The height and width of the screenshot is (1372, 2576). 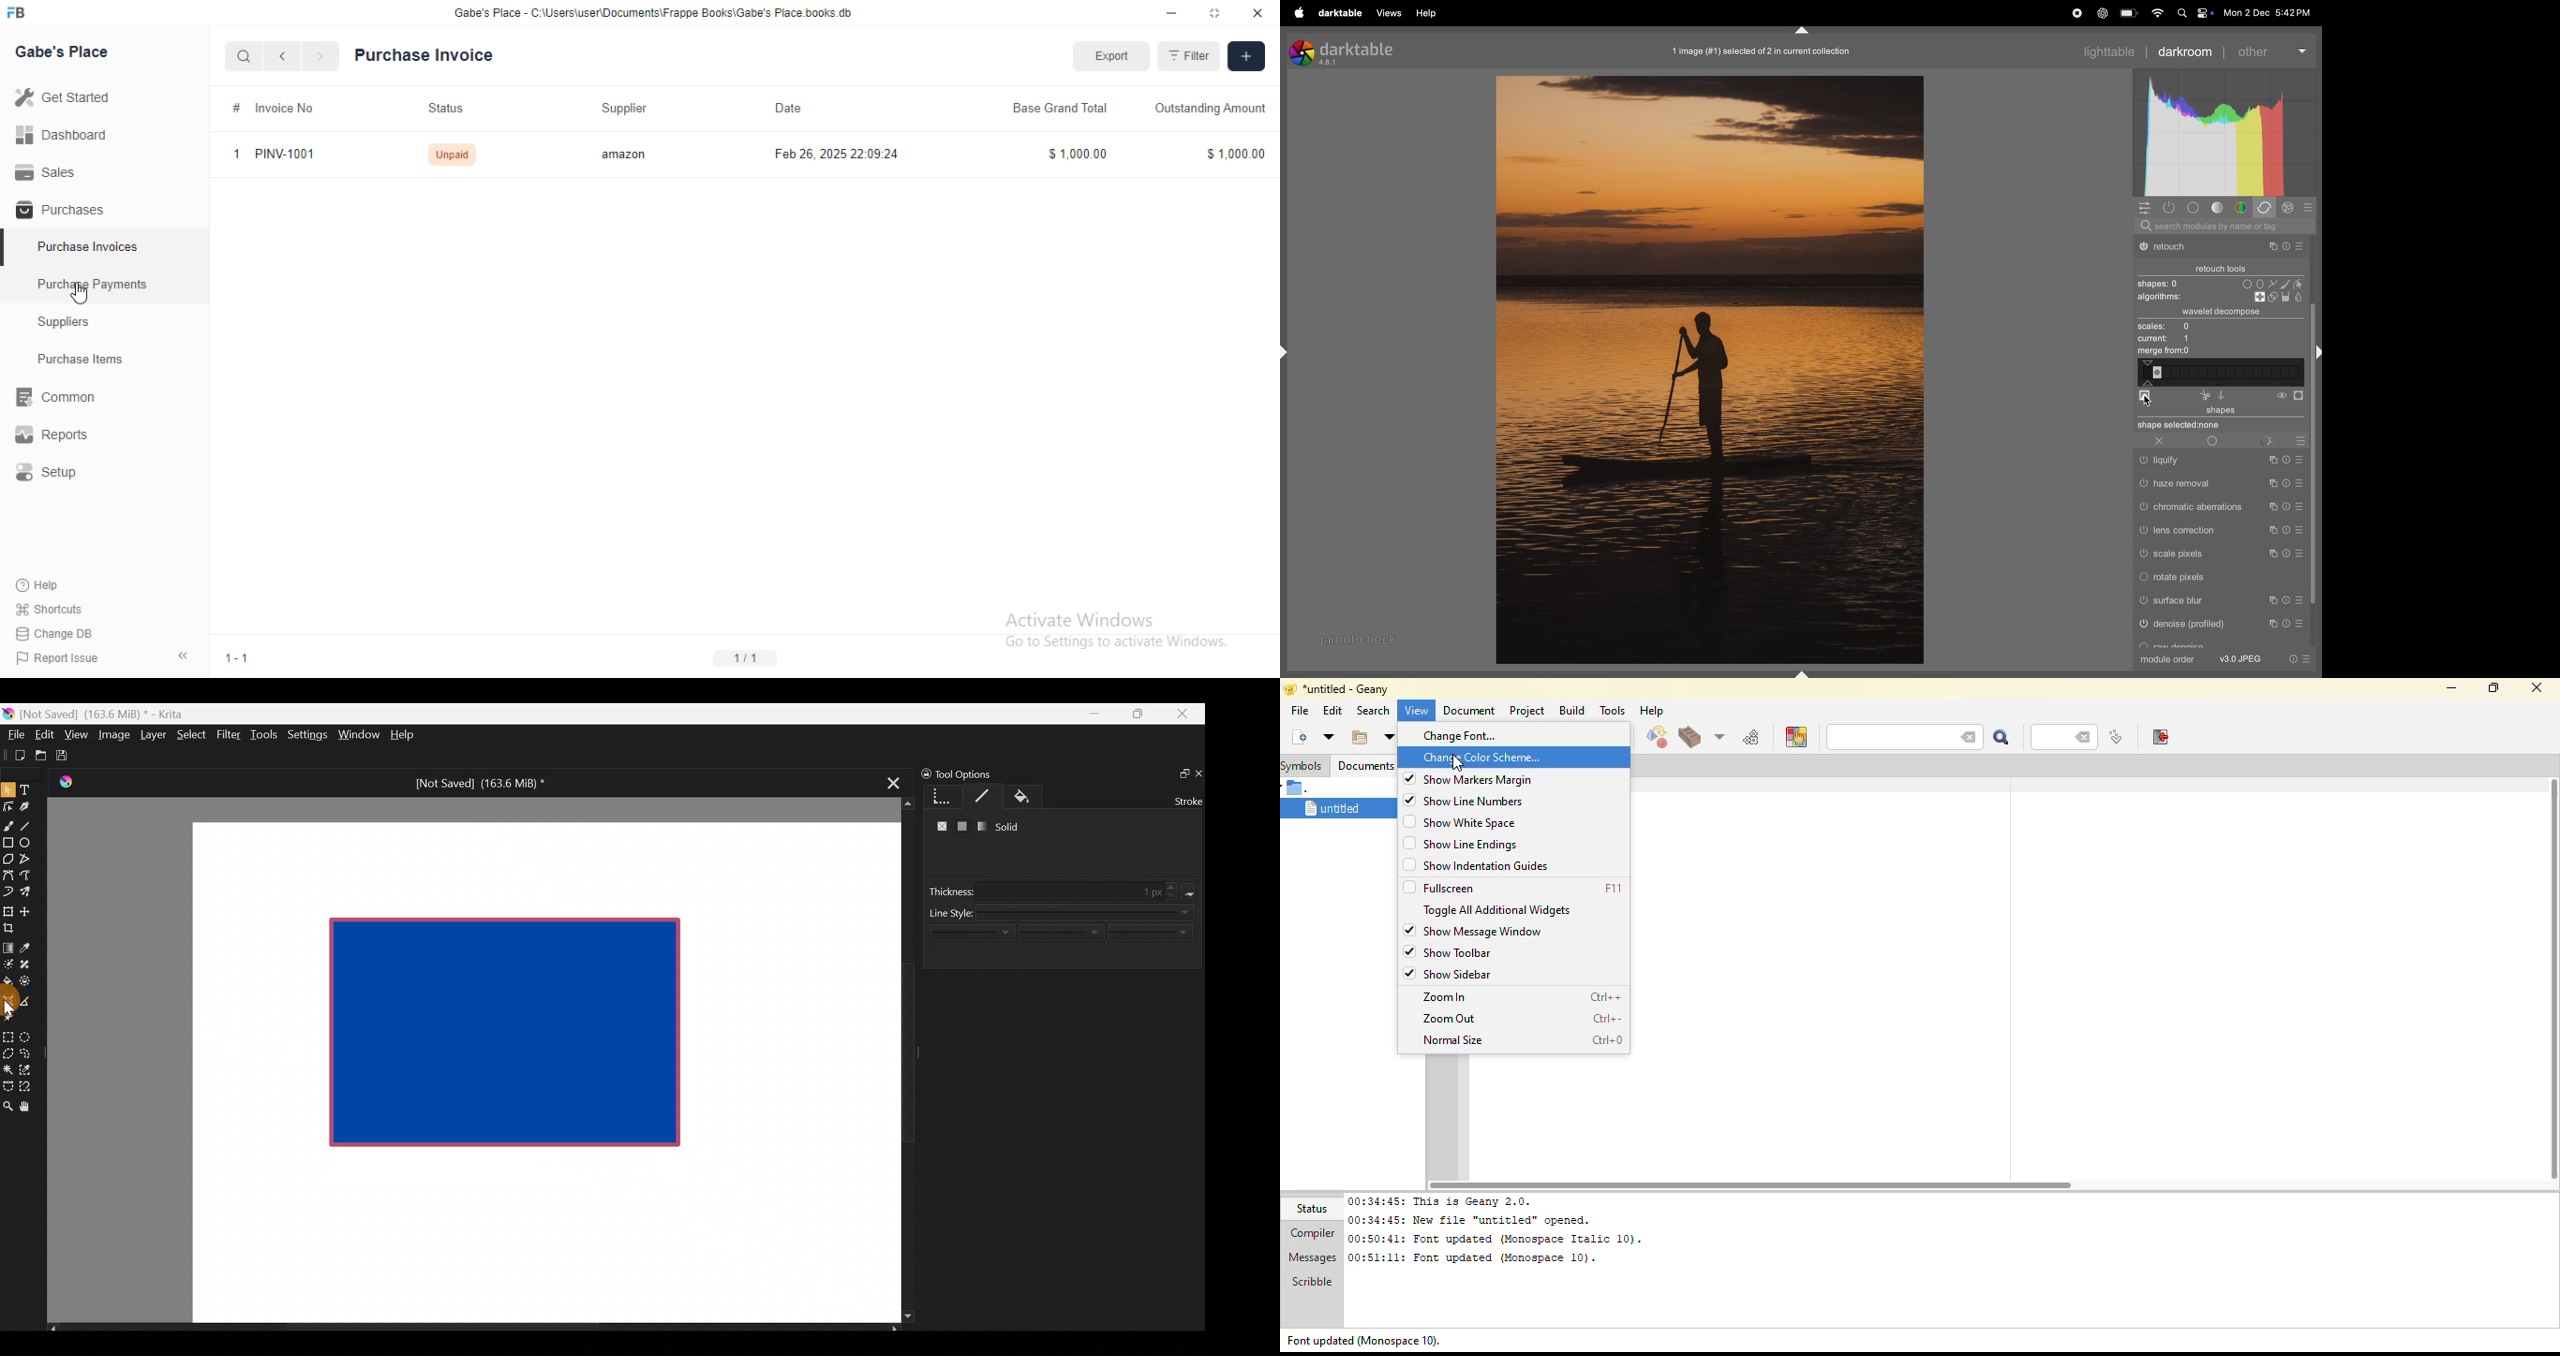 I want to click on show only active modules, so click(x=2173, y=208).